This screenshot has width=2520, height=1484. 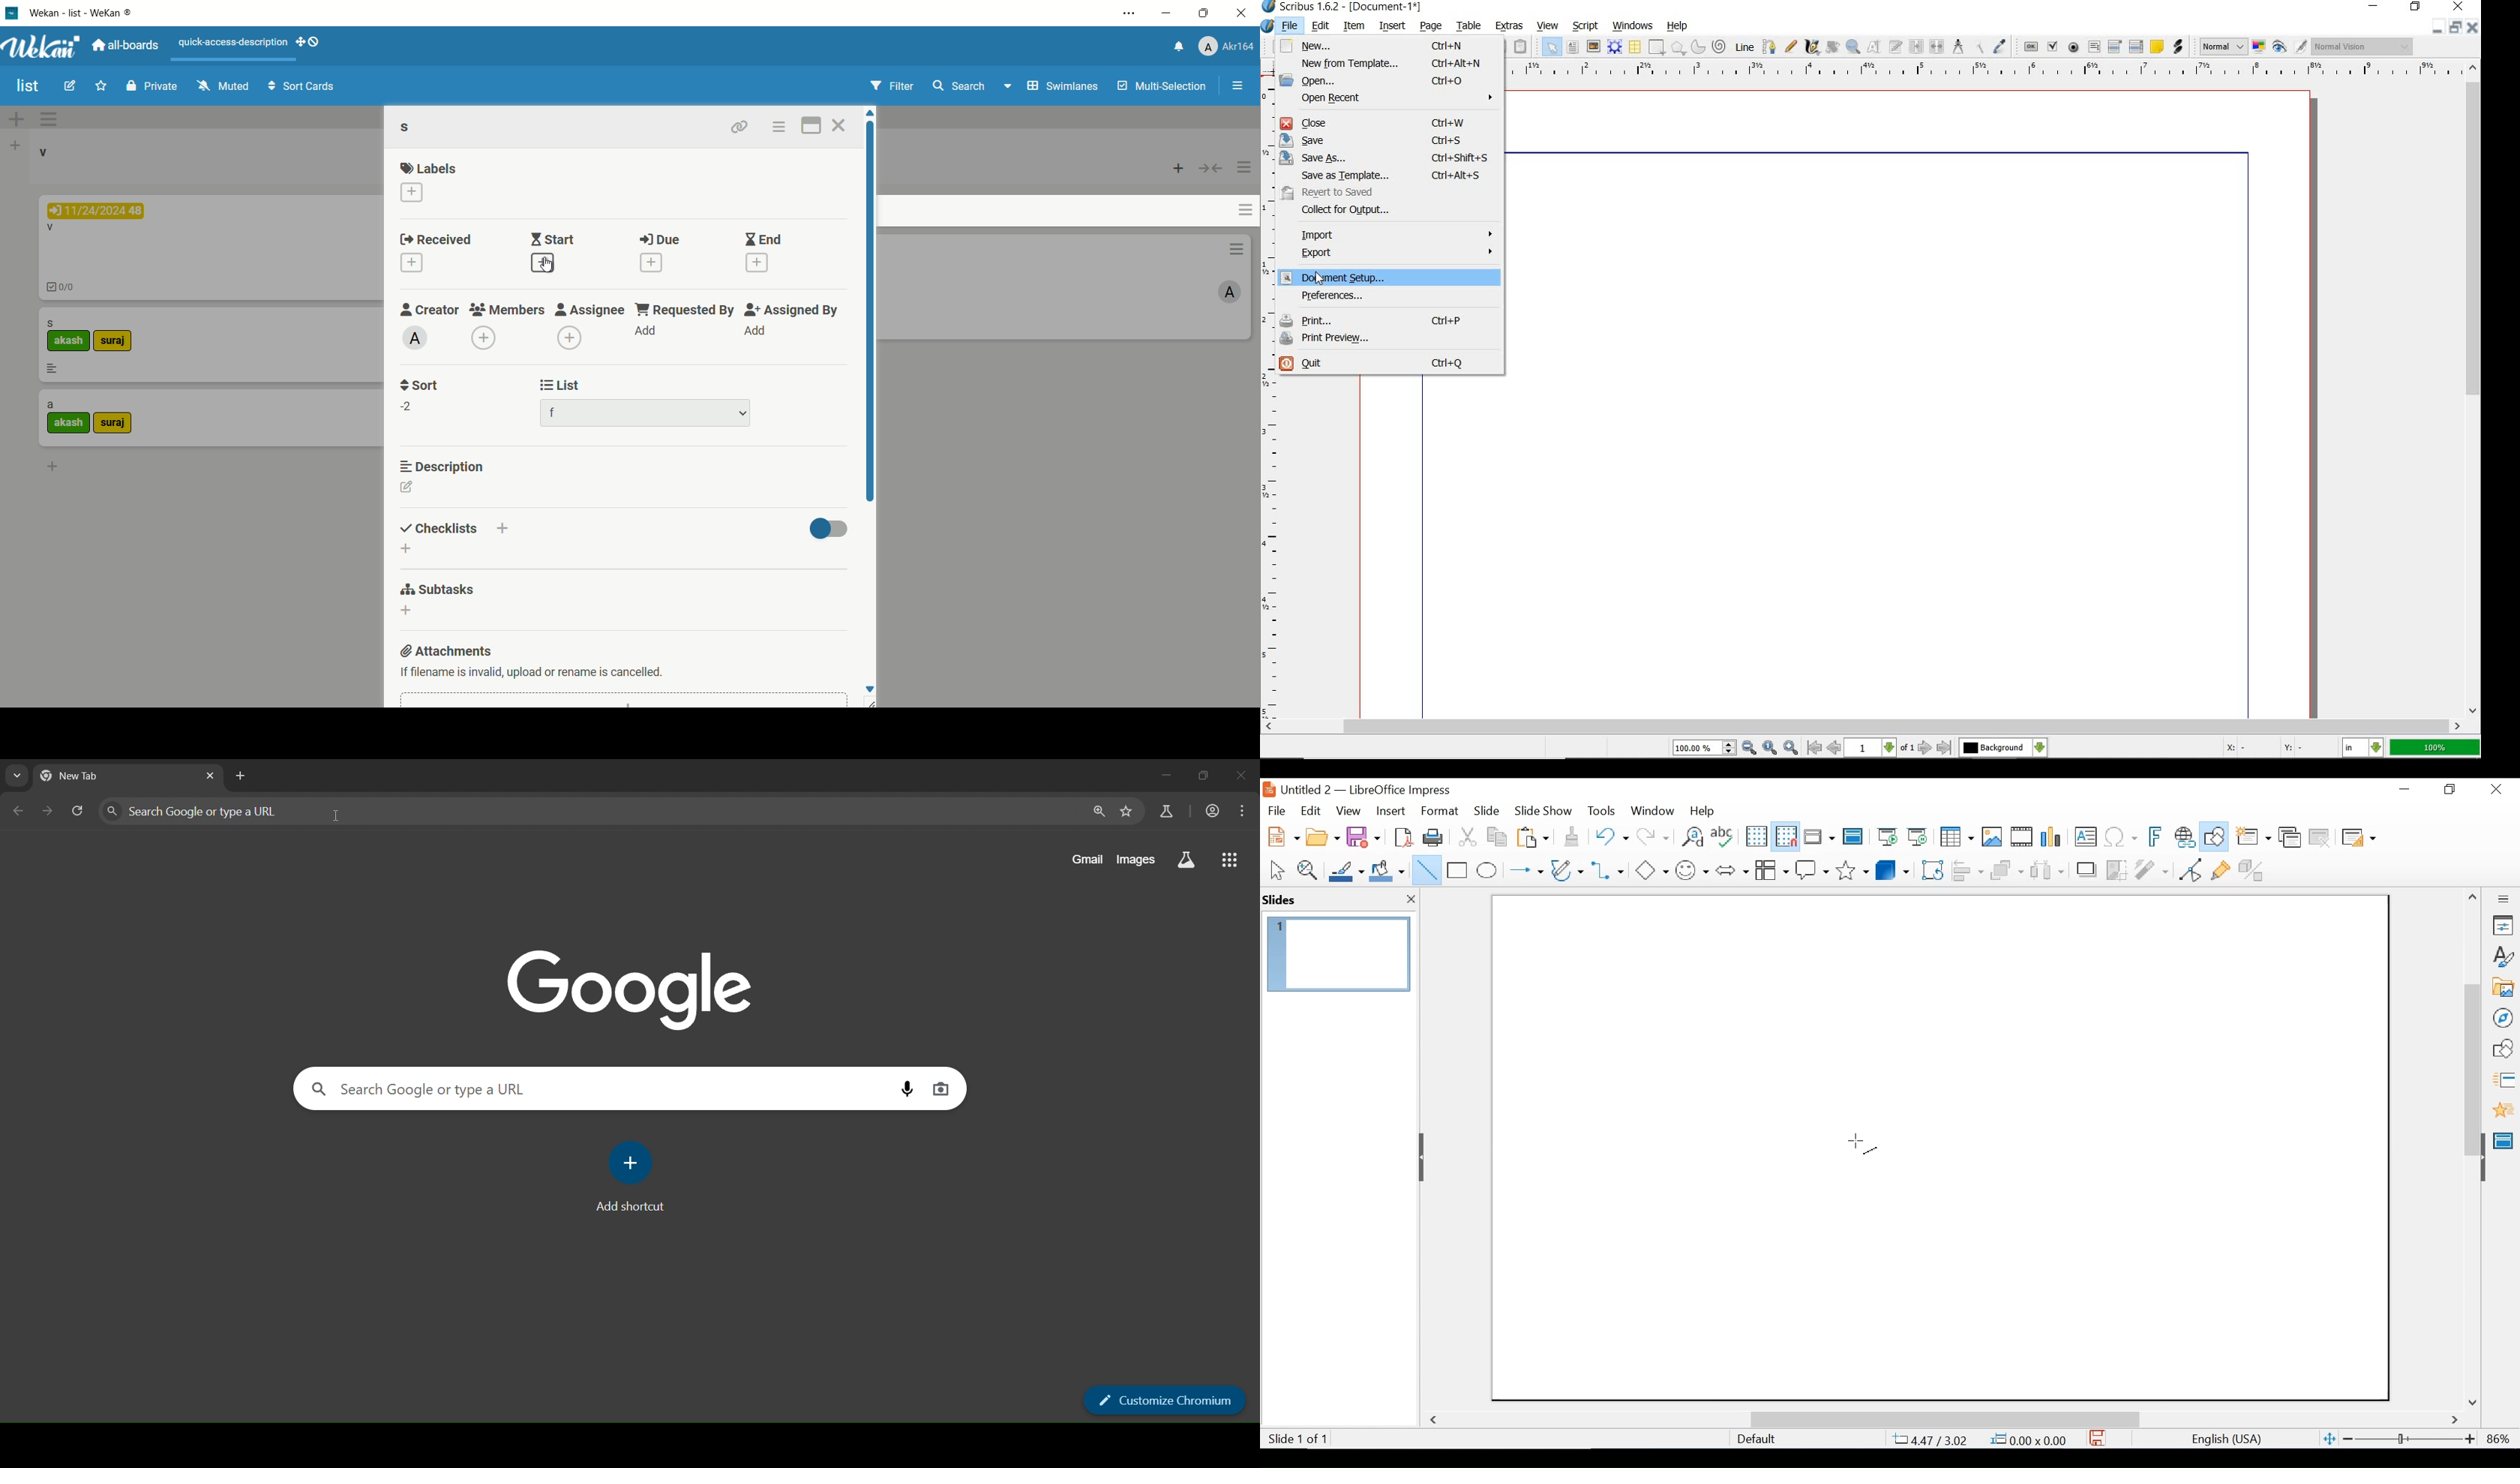 What do you see at coordinates (754, 331) in the screenshot?
I see `add` at bounding box center [754, 331].